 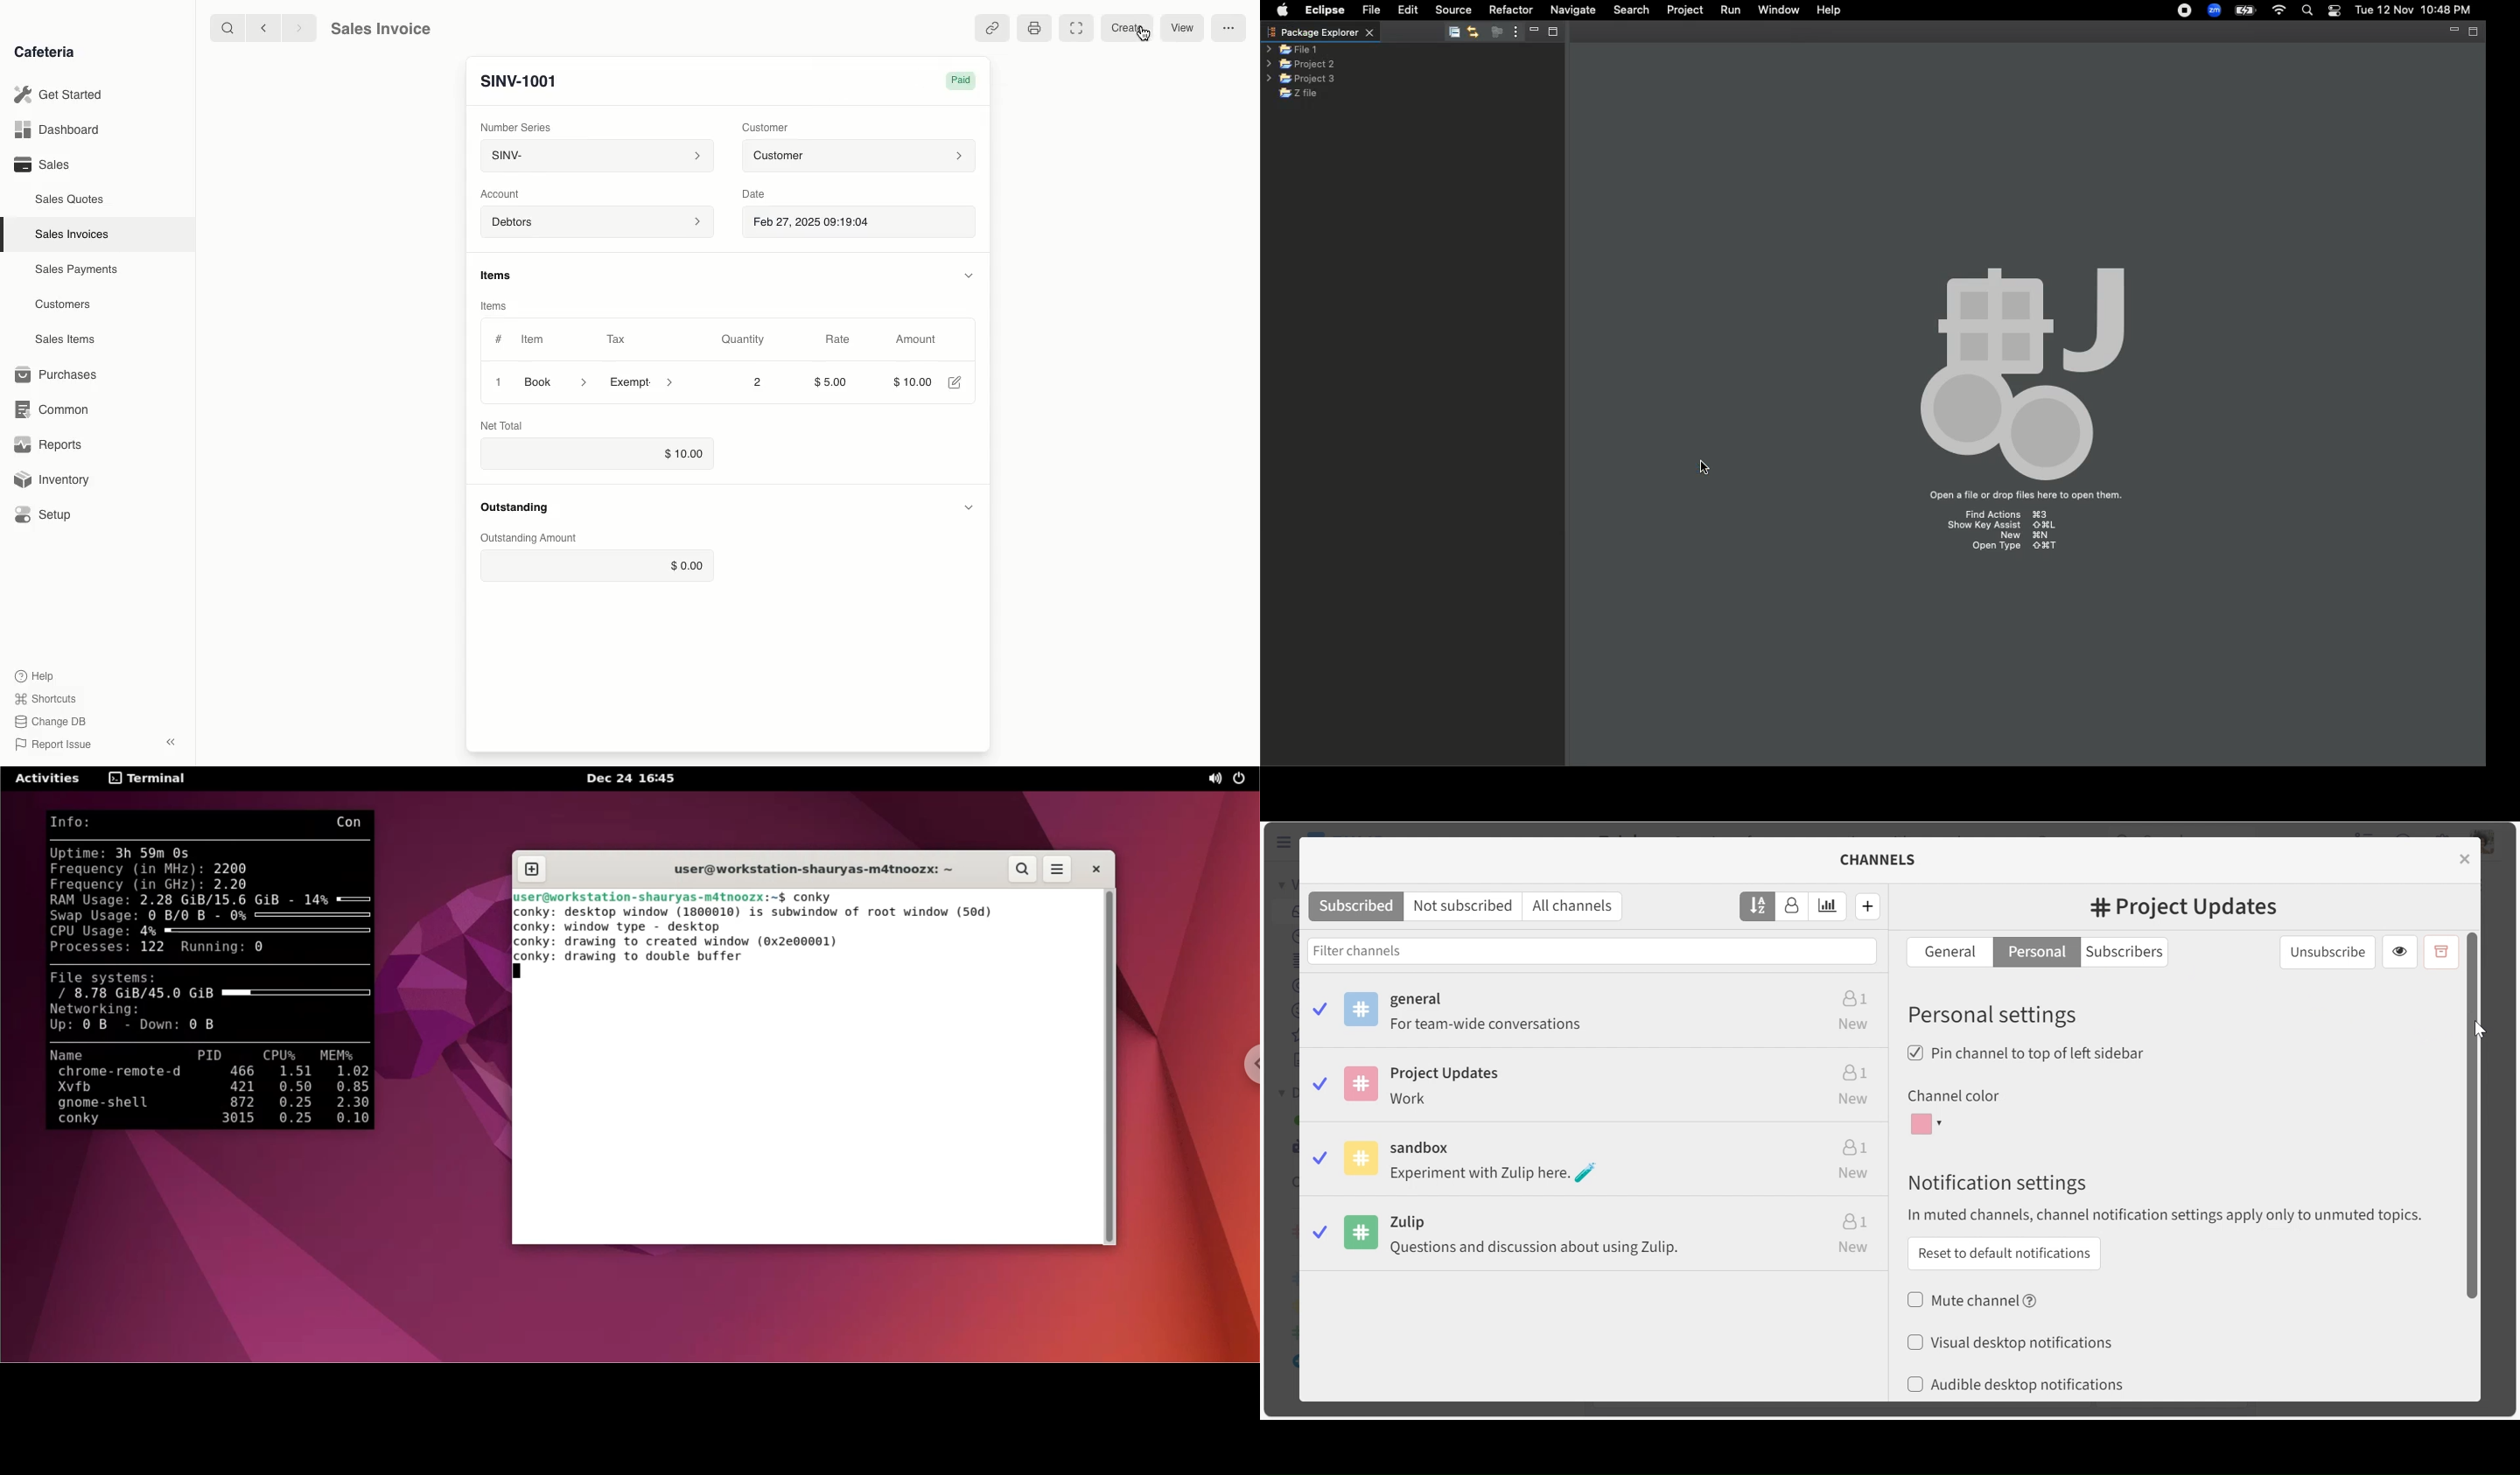 What do you see at coordinates (70, 201) in the screenshot?
I see `Sales Quotes` at bounding box center [70, 201].